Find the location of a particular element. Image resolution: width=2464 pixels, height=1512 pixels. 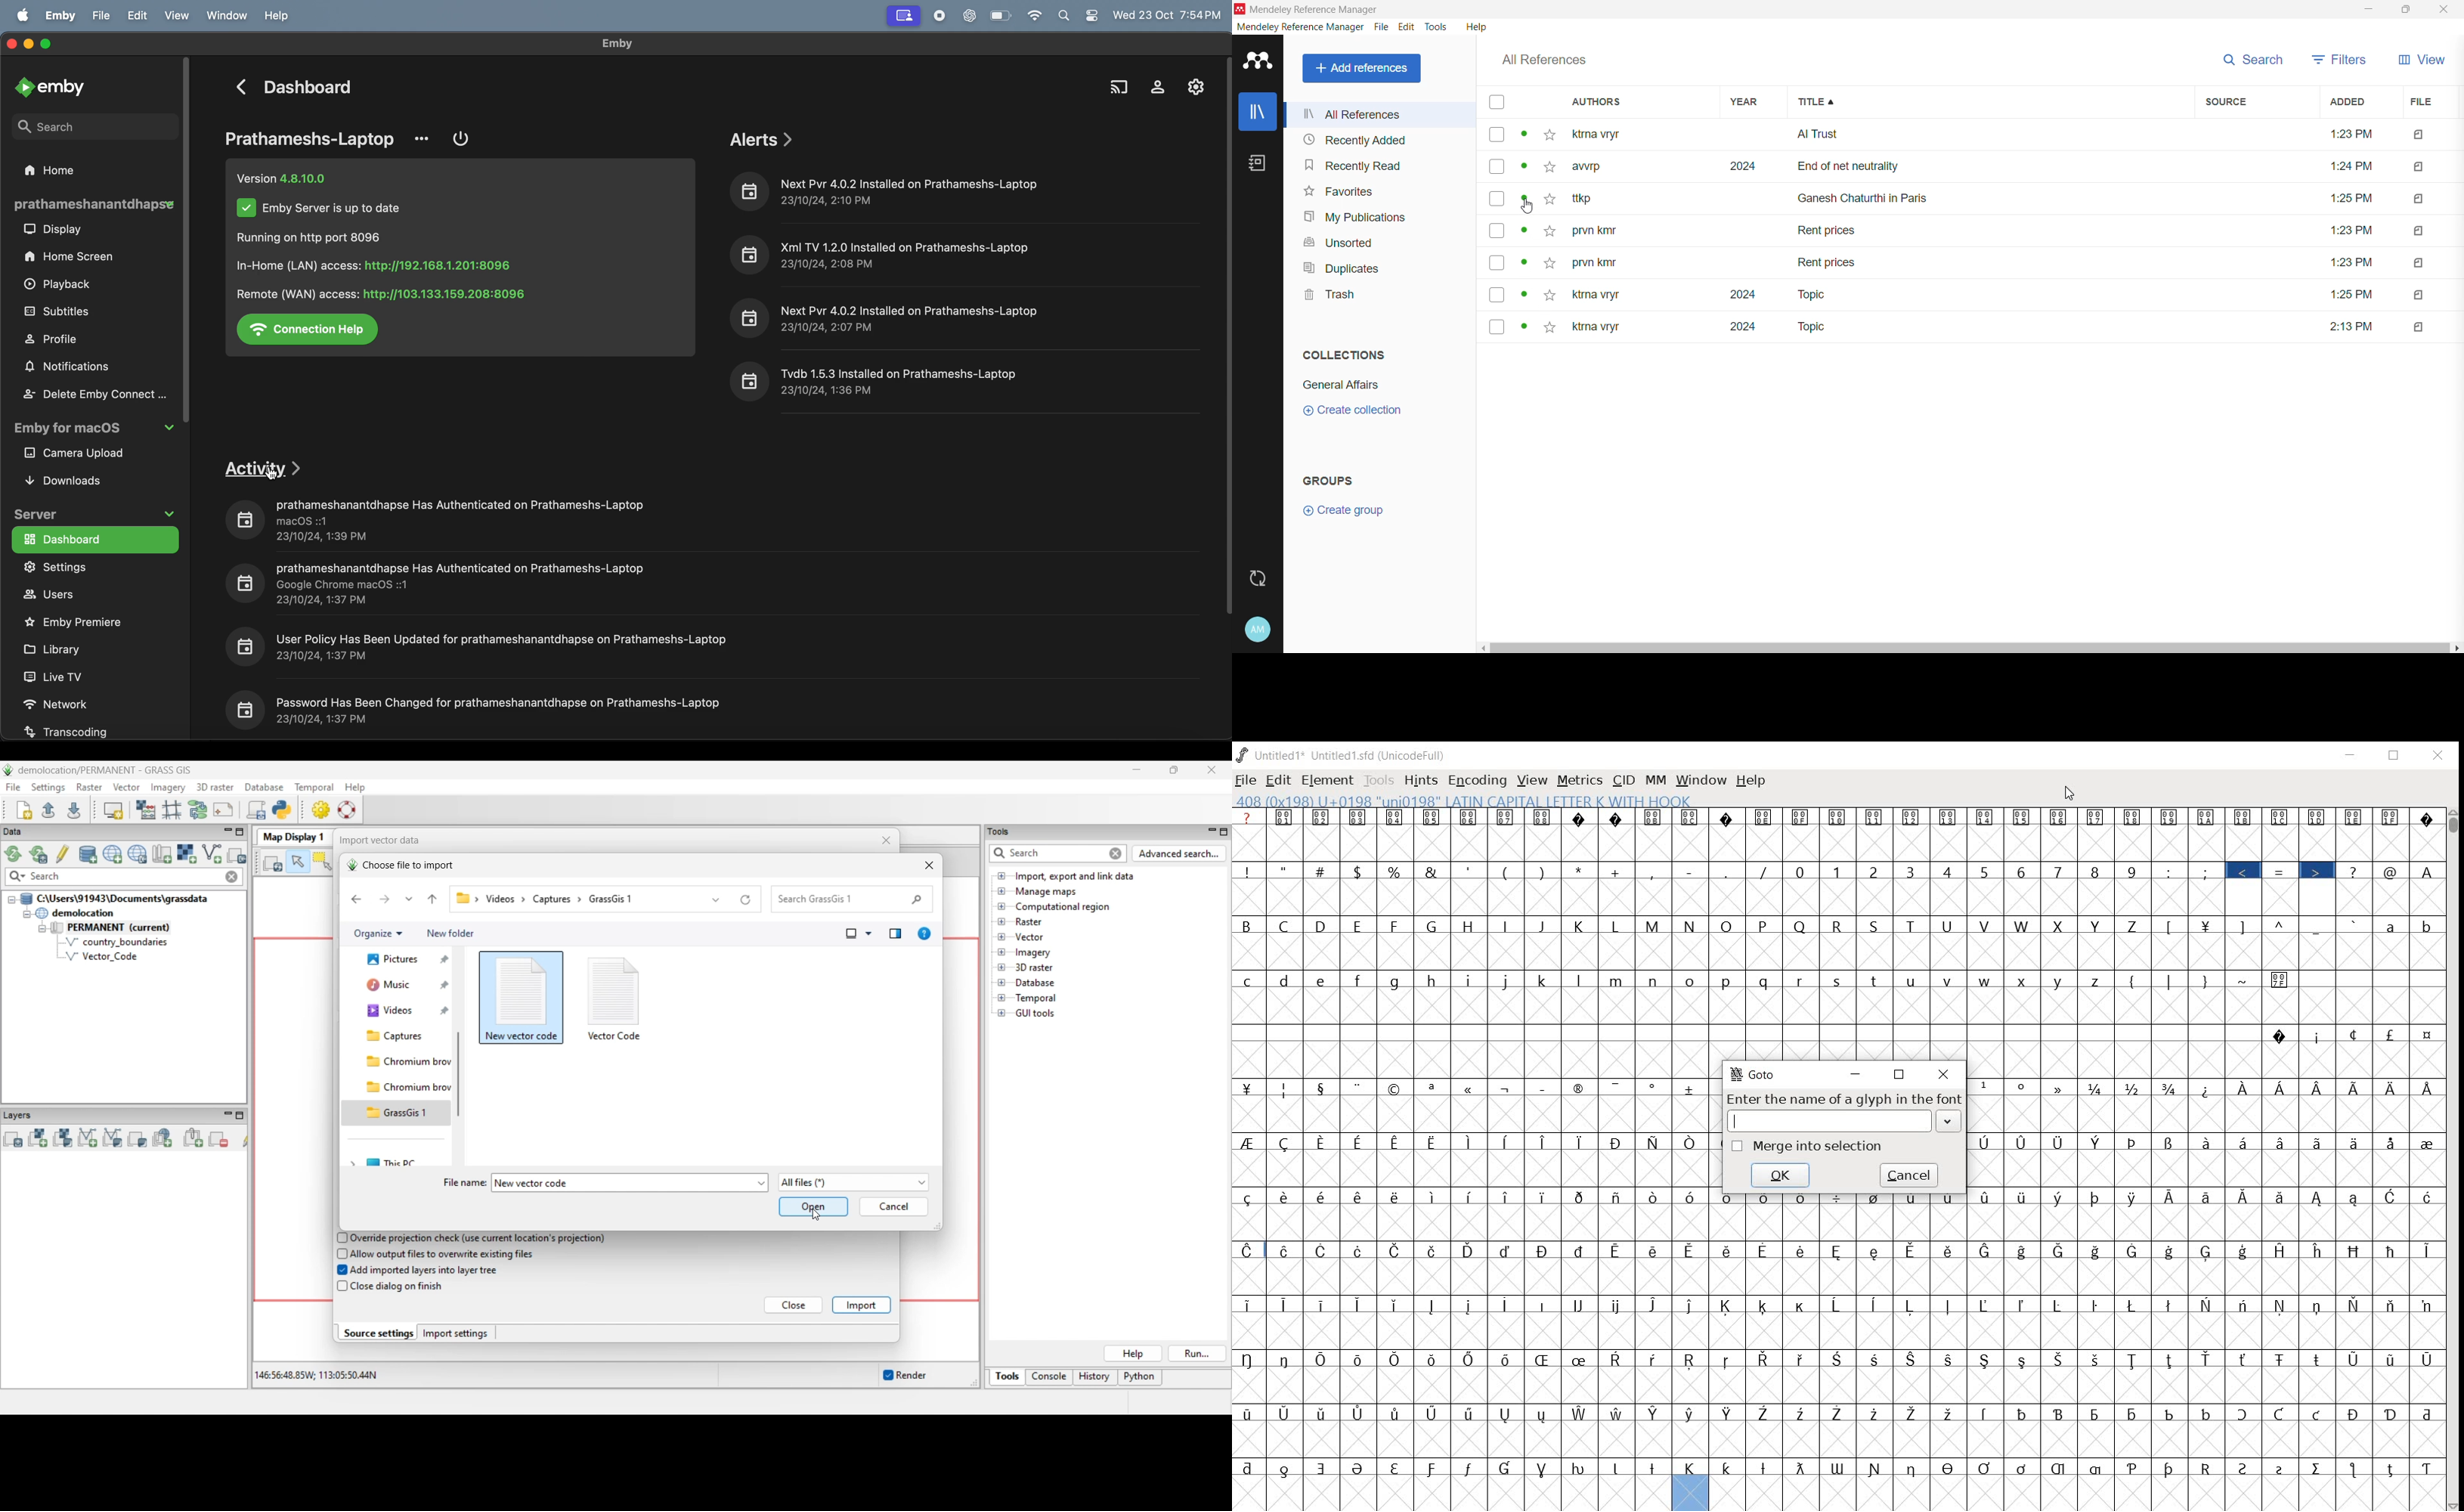

closing window is located at coordinates (11, 42).